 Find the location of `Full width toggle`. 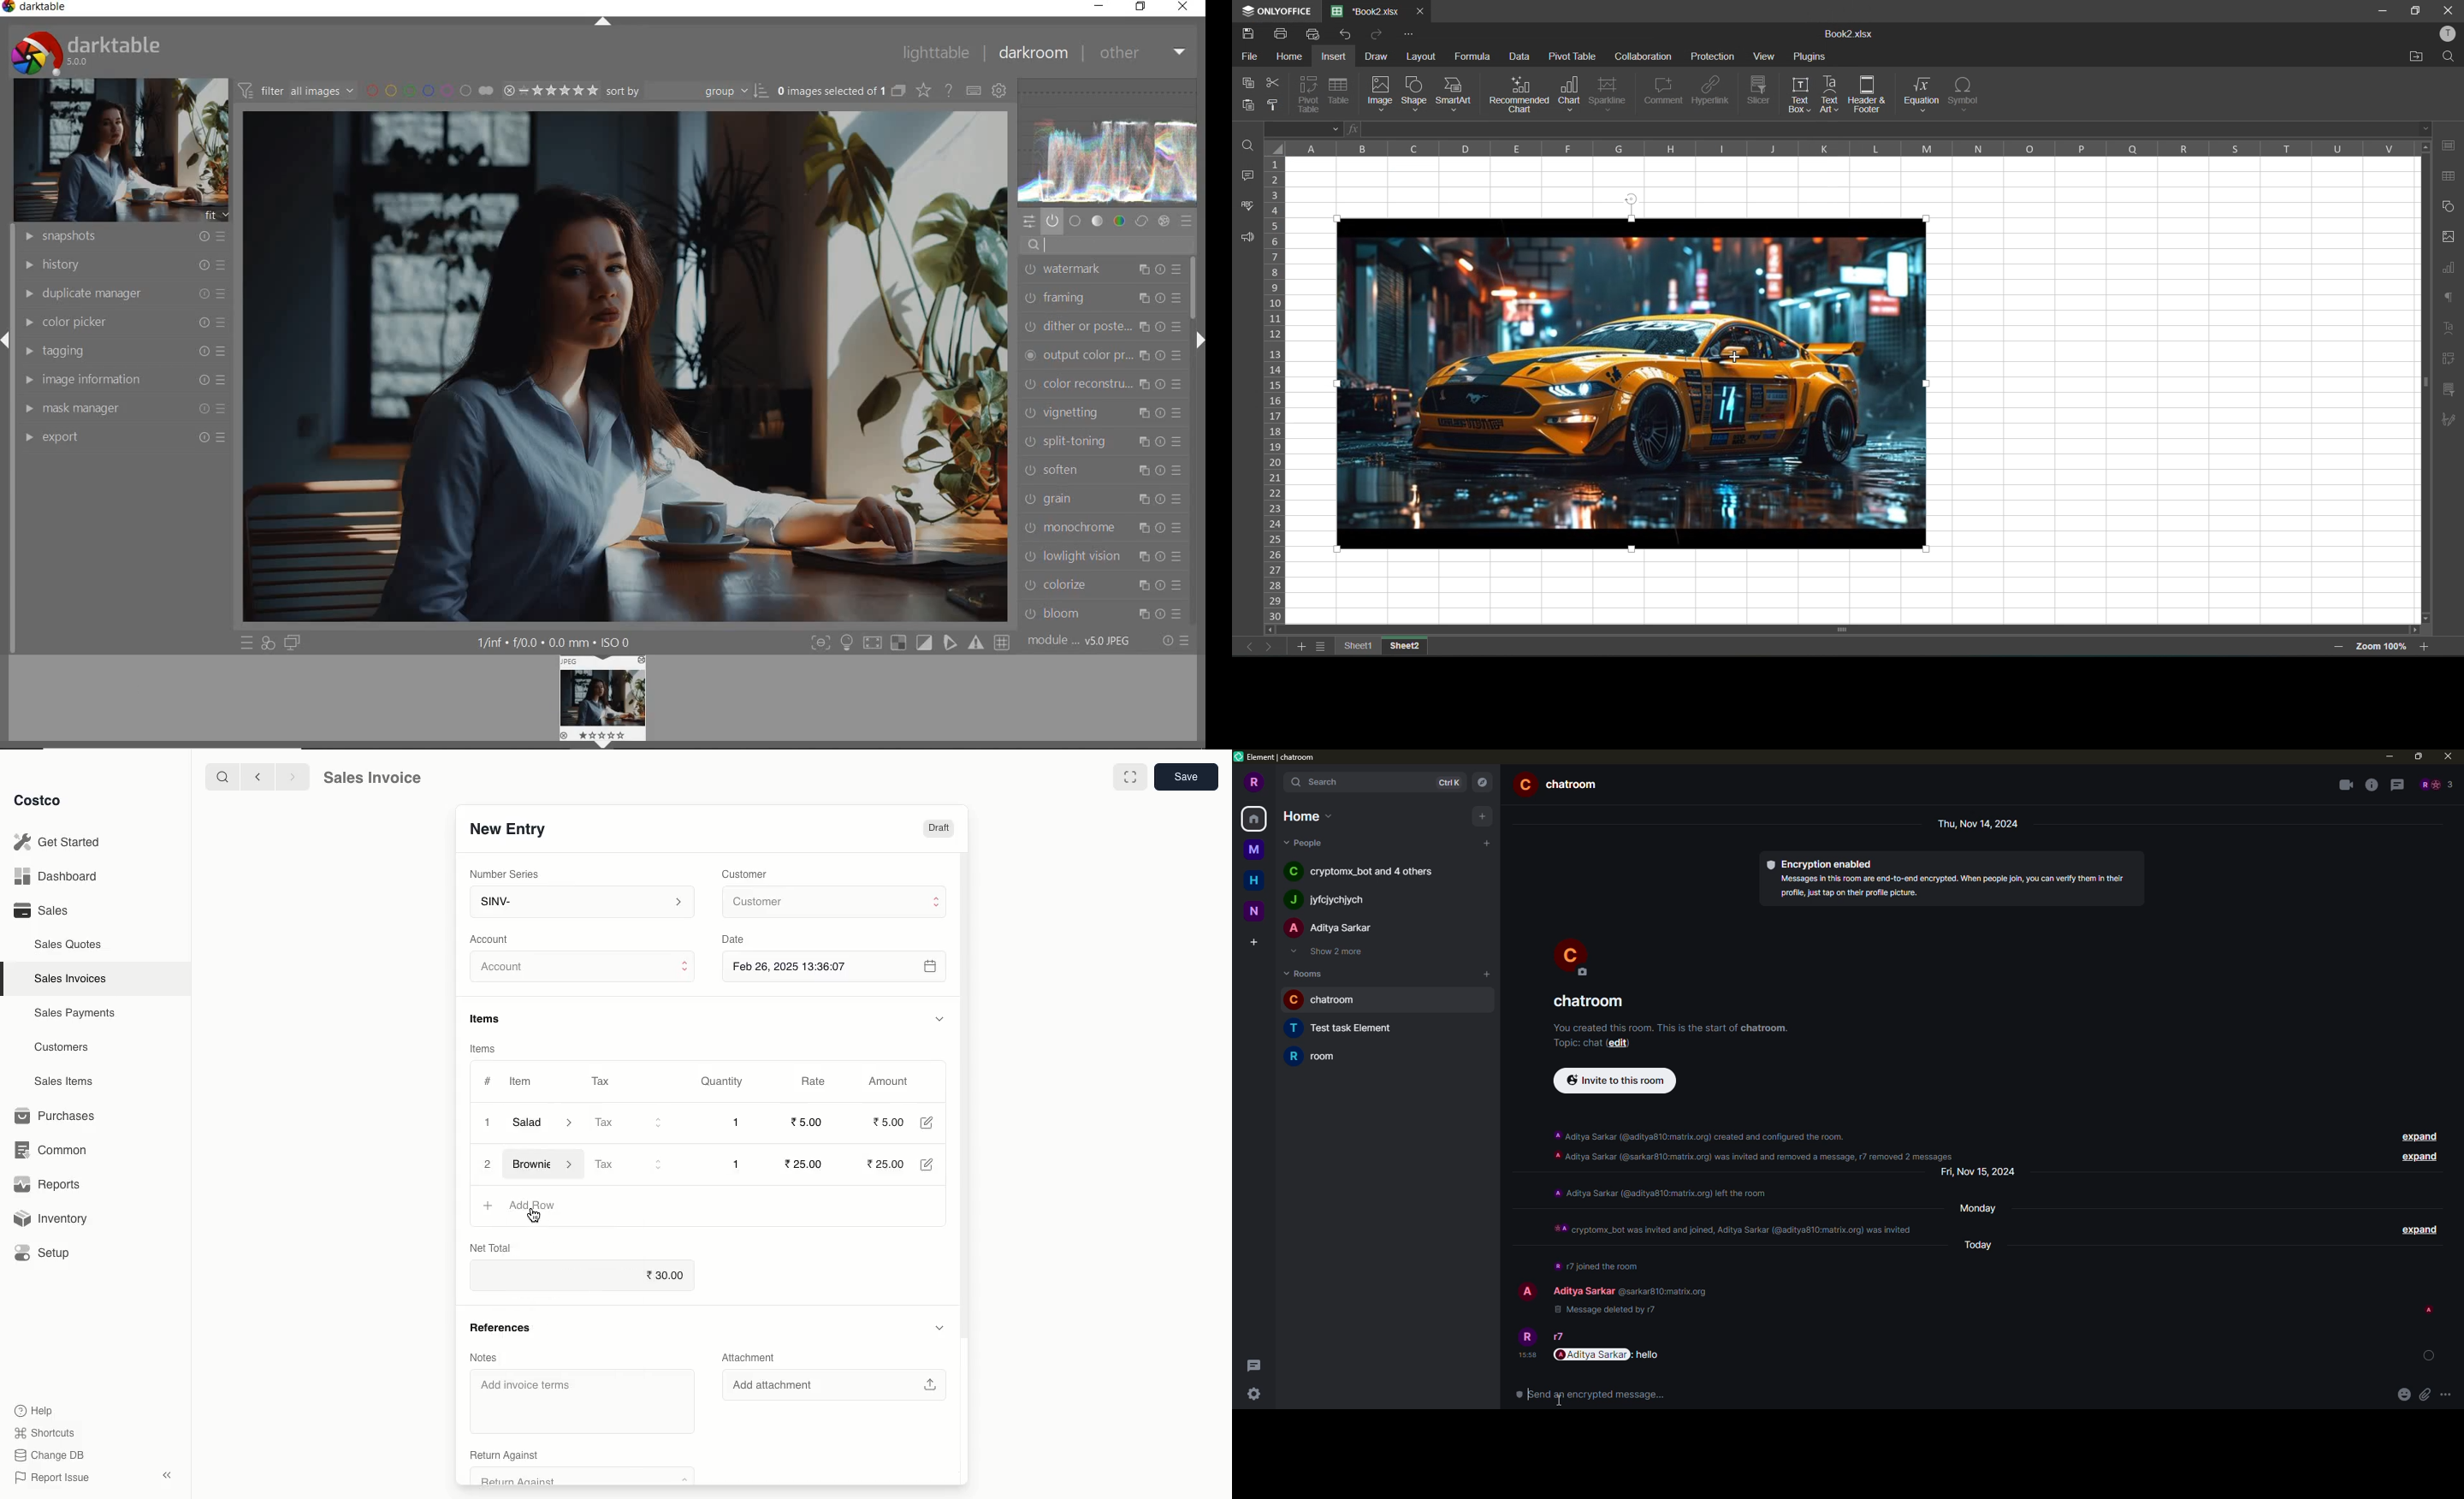

Full width toggle is located at coordinates (1128, 778).